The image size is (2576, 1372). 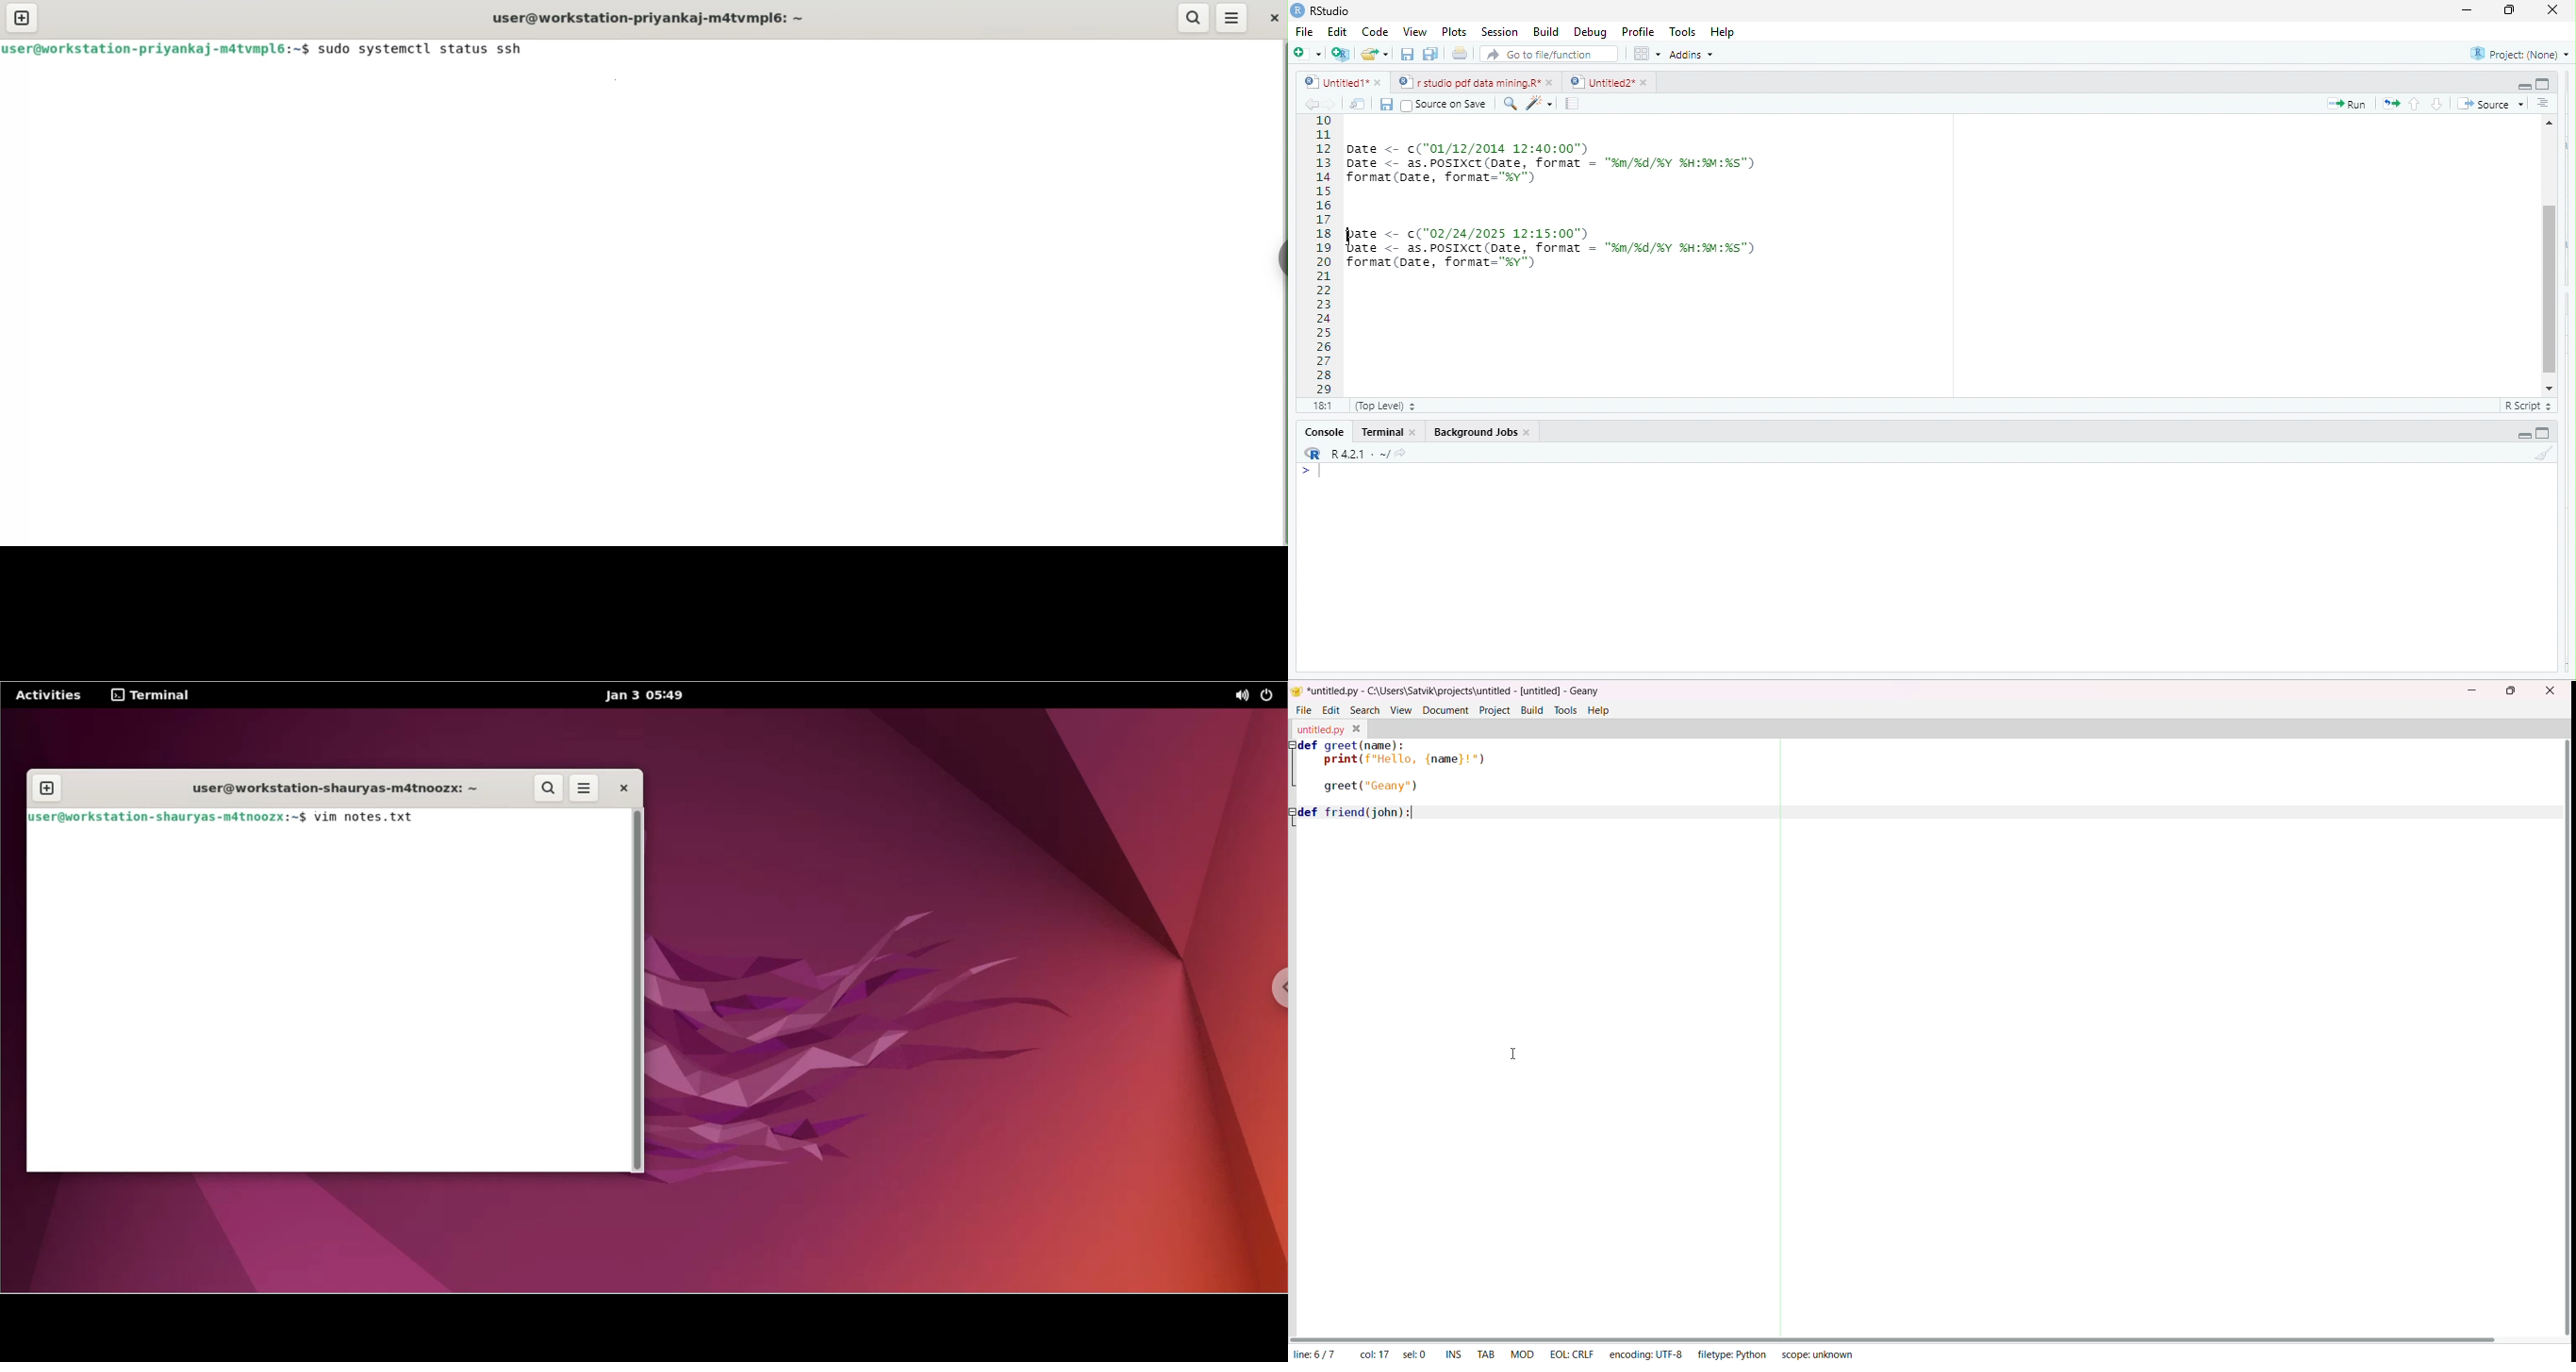 I want to click on © | r studio pdf data mining.R*, so click(x=1470, y=83).